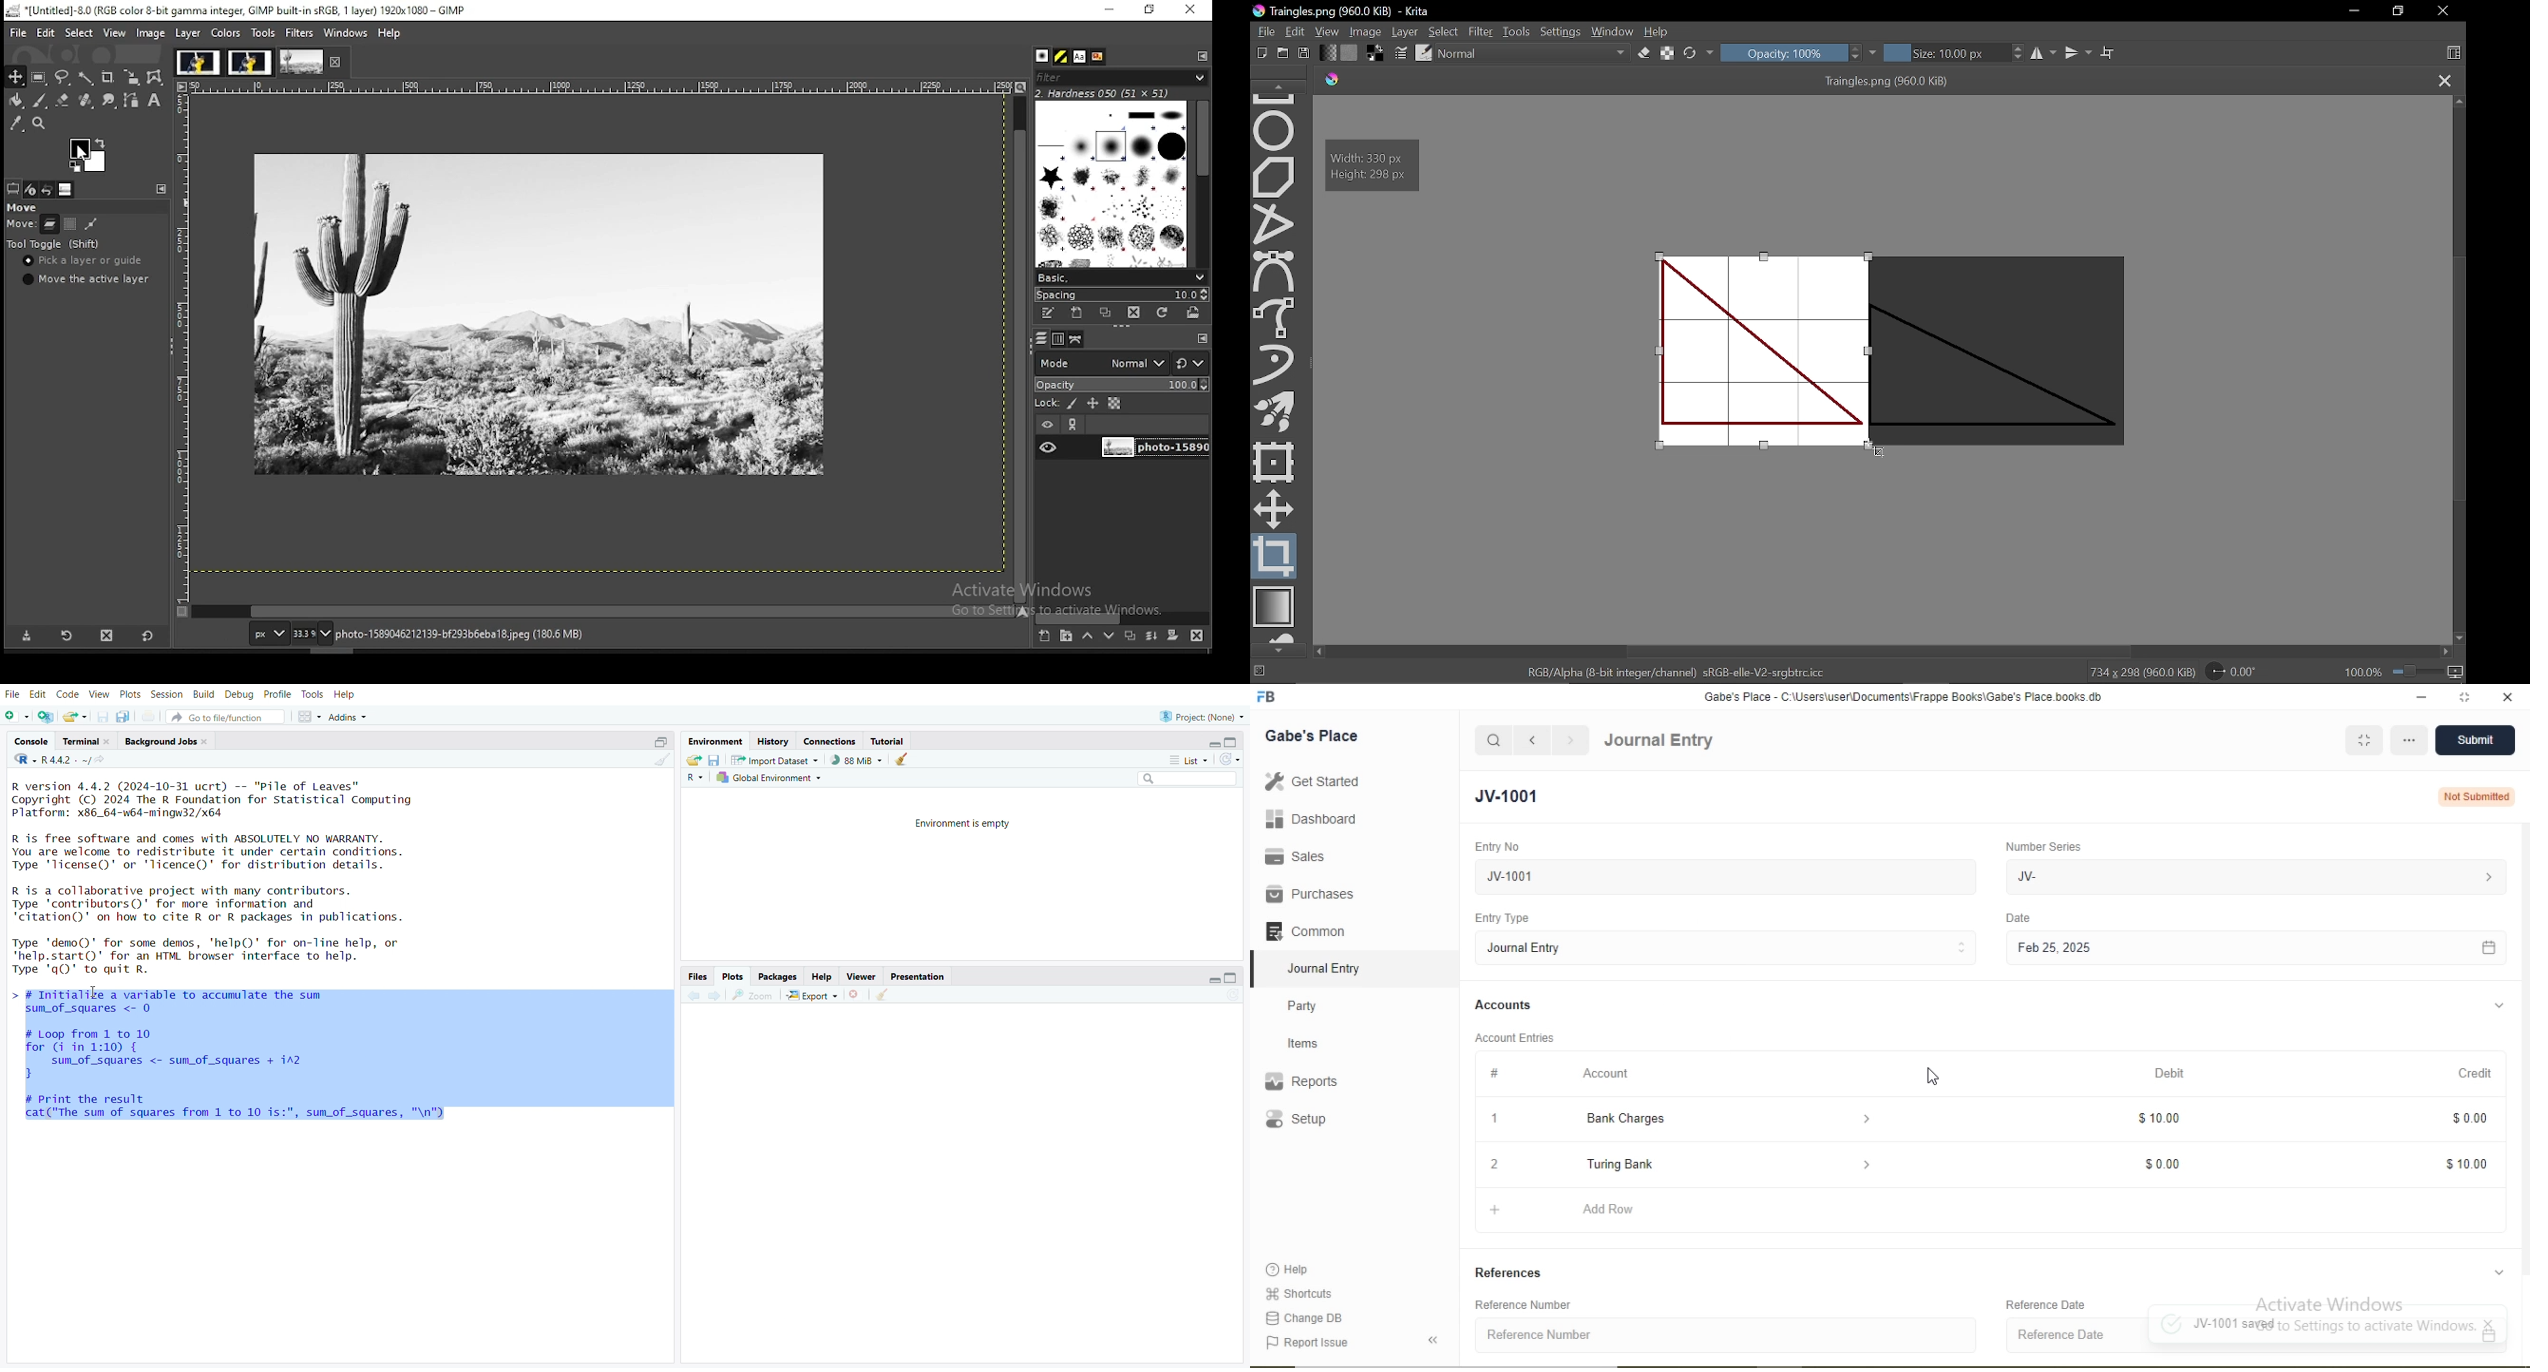  What do you see at coordinates (87, 740) in the screenshot?
I see `terminal` at bounding box center [87, 740].